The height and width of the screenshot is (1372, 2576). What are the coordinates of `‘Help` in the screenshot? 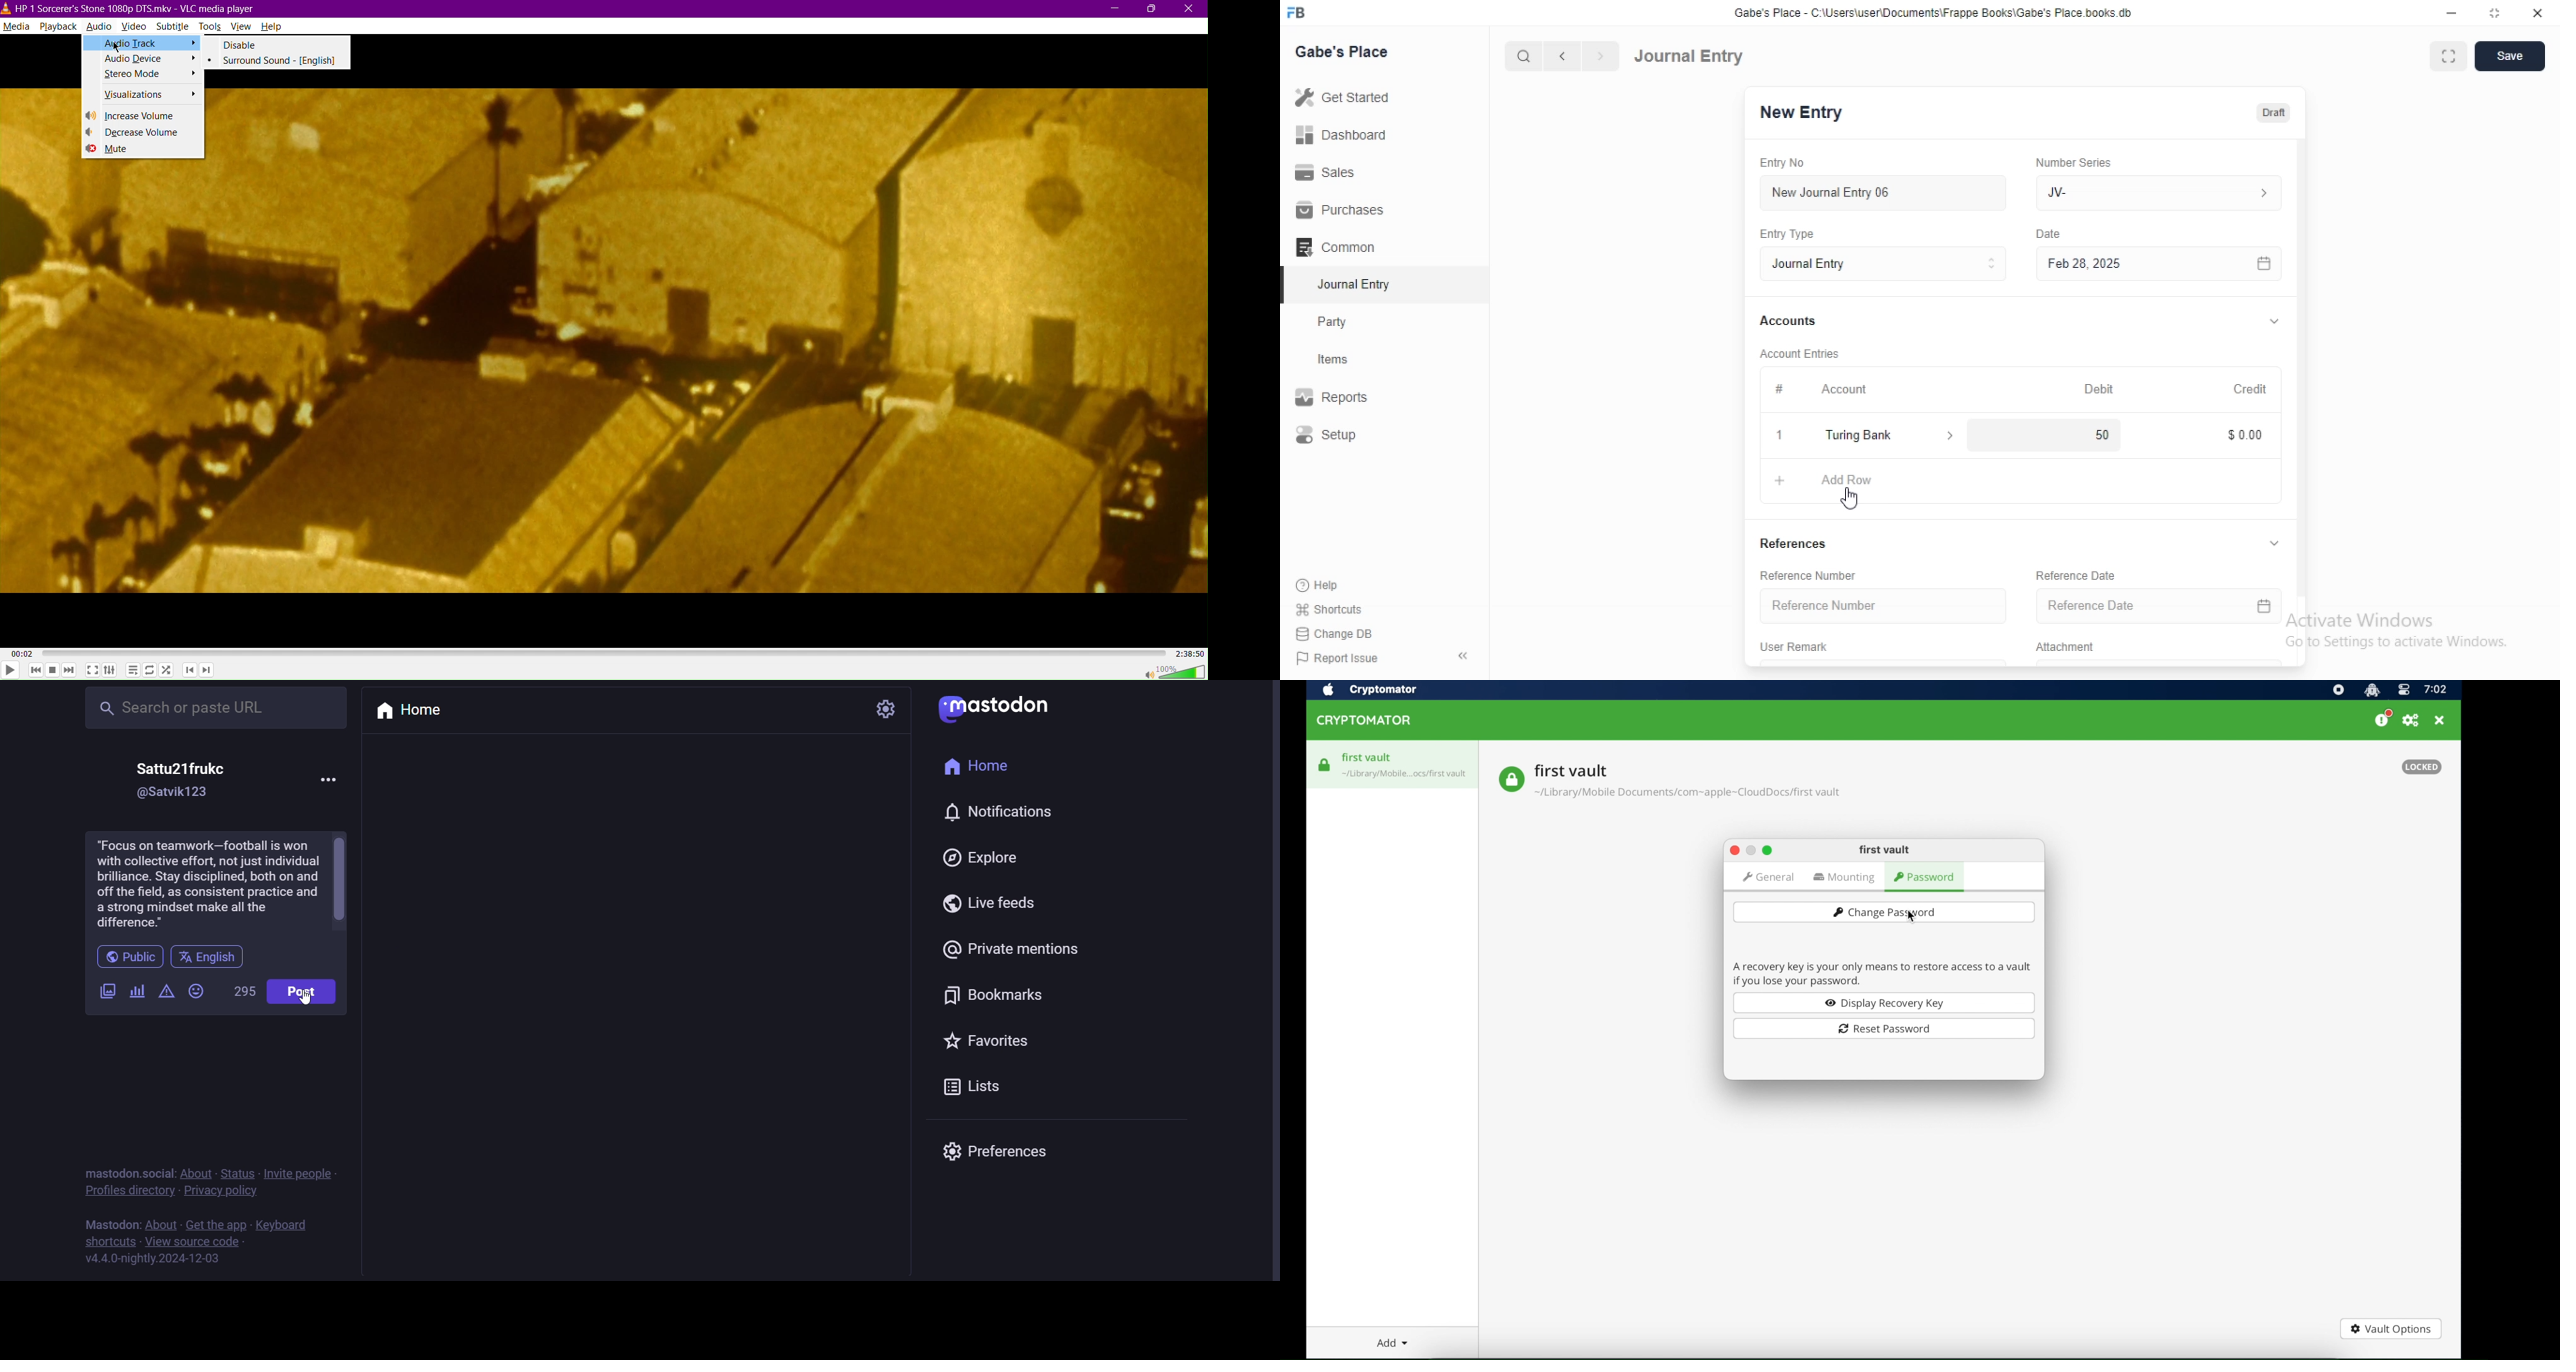 It's located at (1341, 585).